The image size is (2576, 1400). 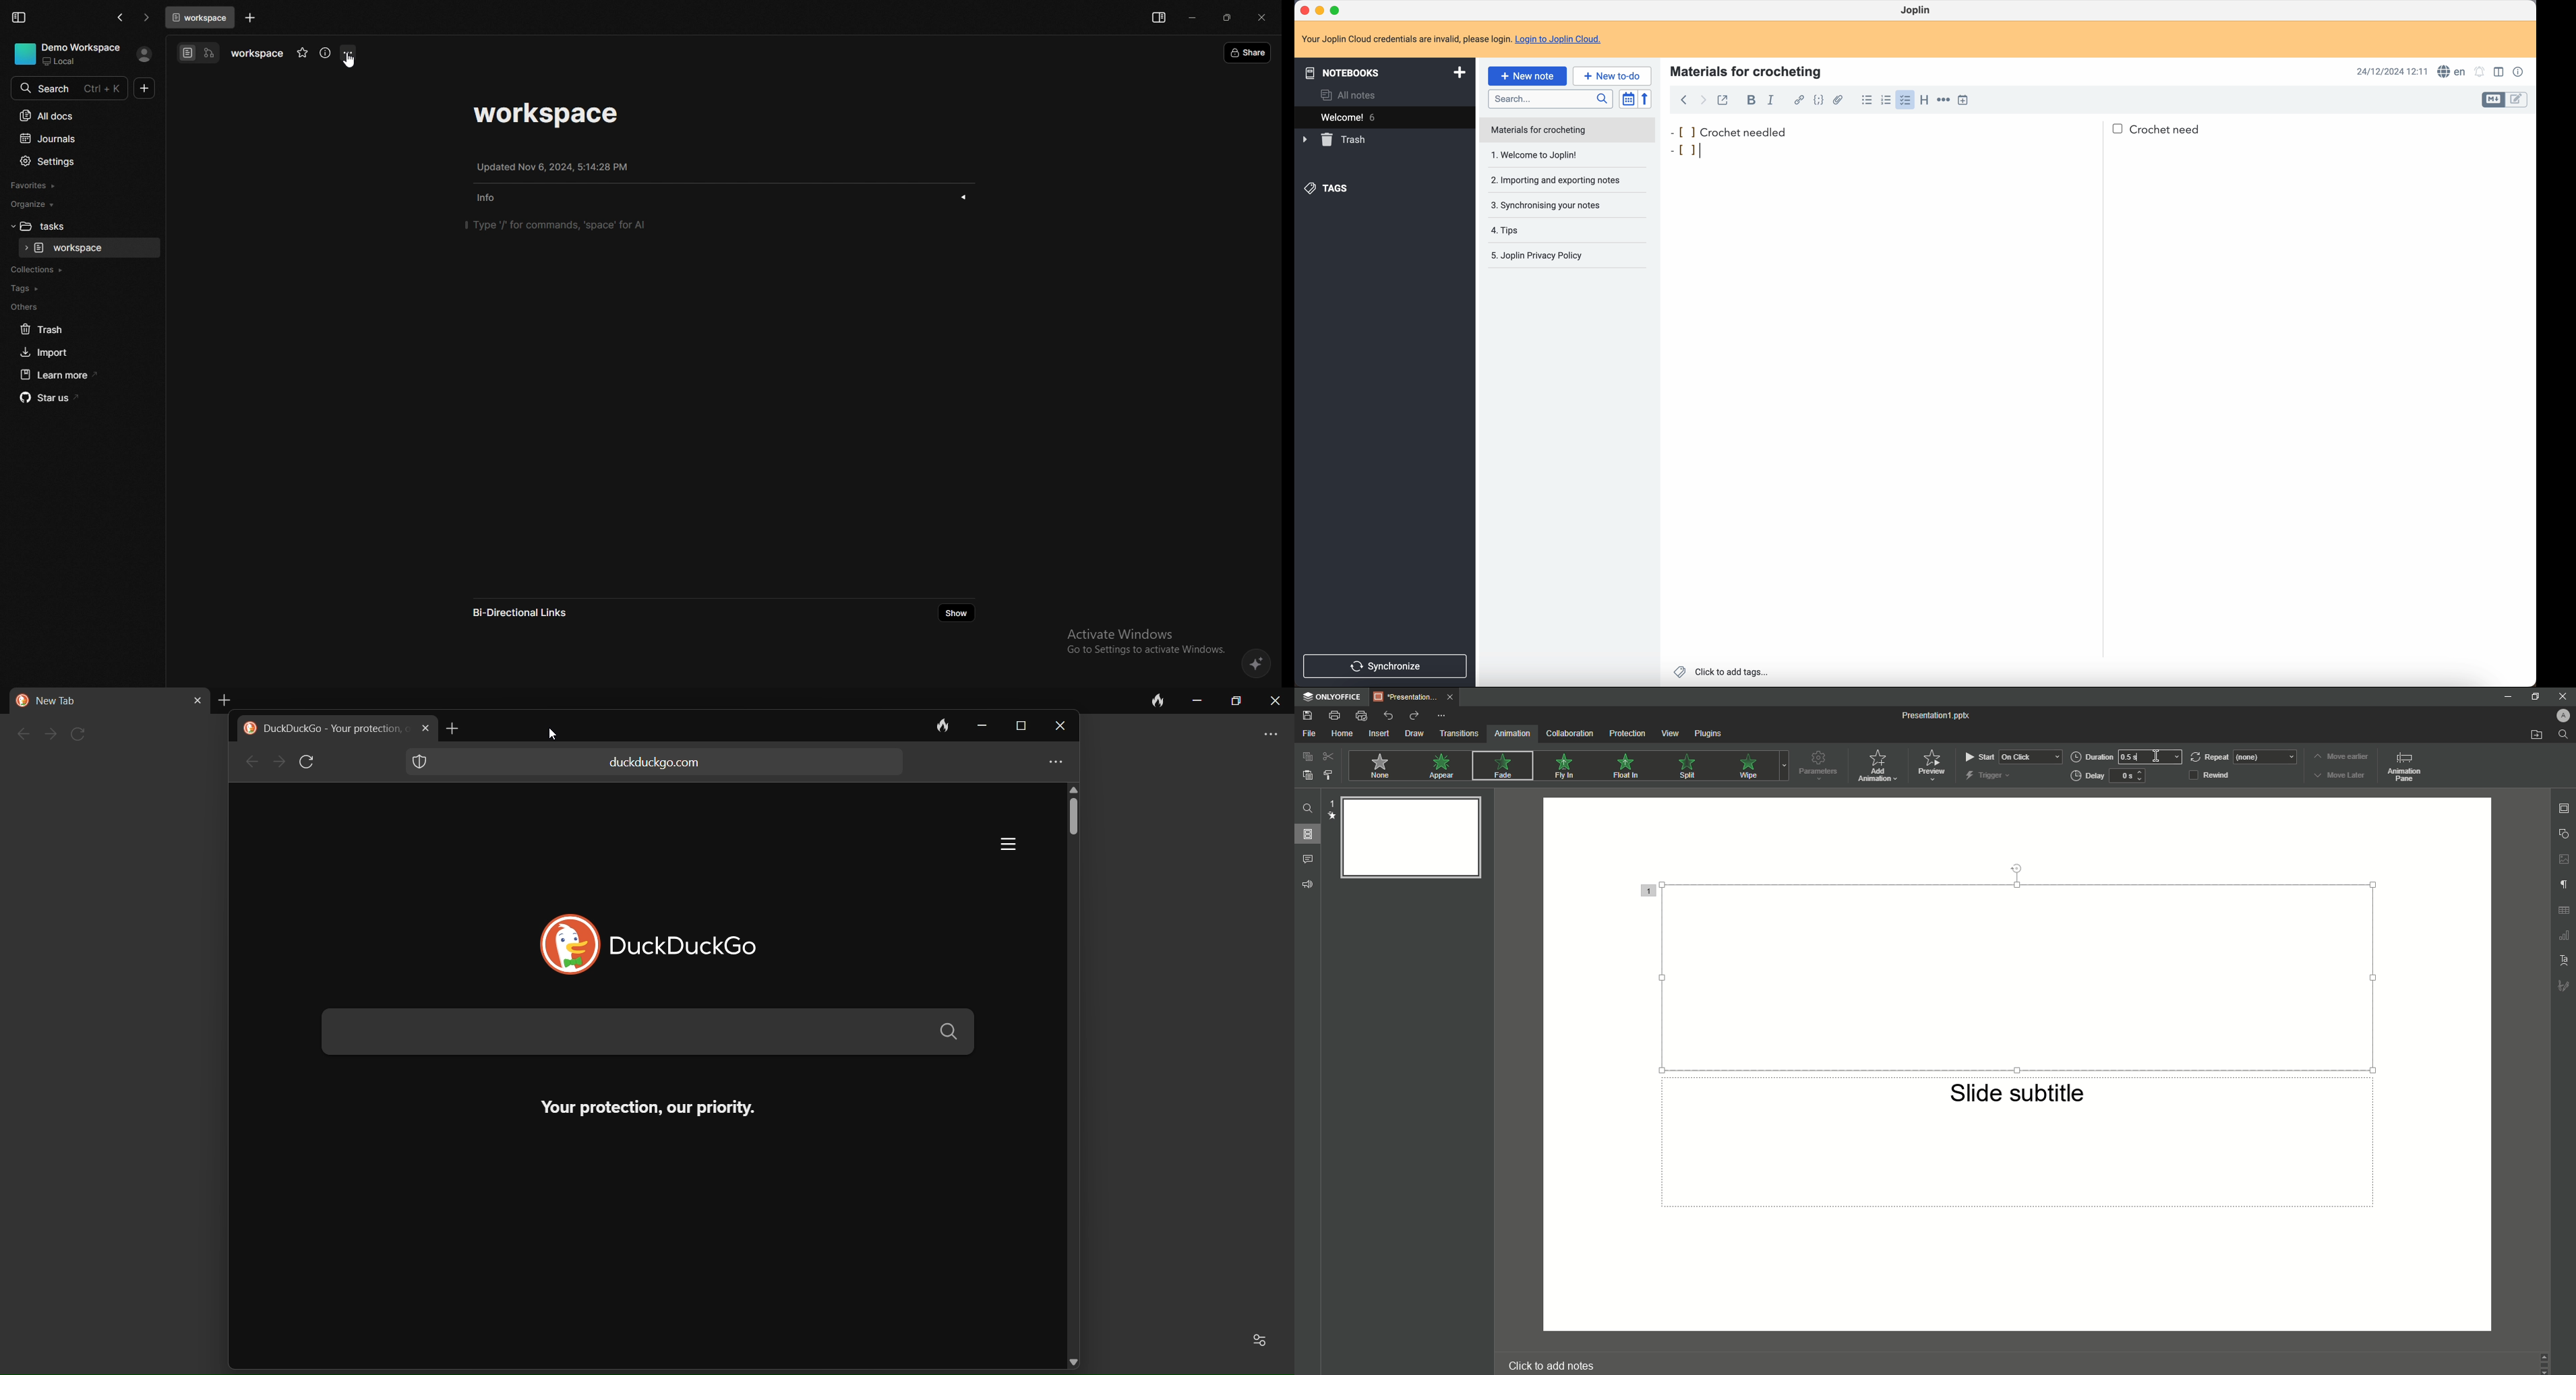 I want to click on italic, so click(x=1773, y=100).